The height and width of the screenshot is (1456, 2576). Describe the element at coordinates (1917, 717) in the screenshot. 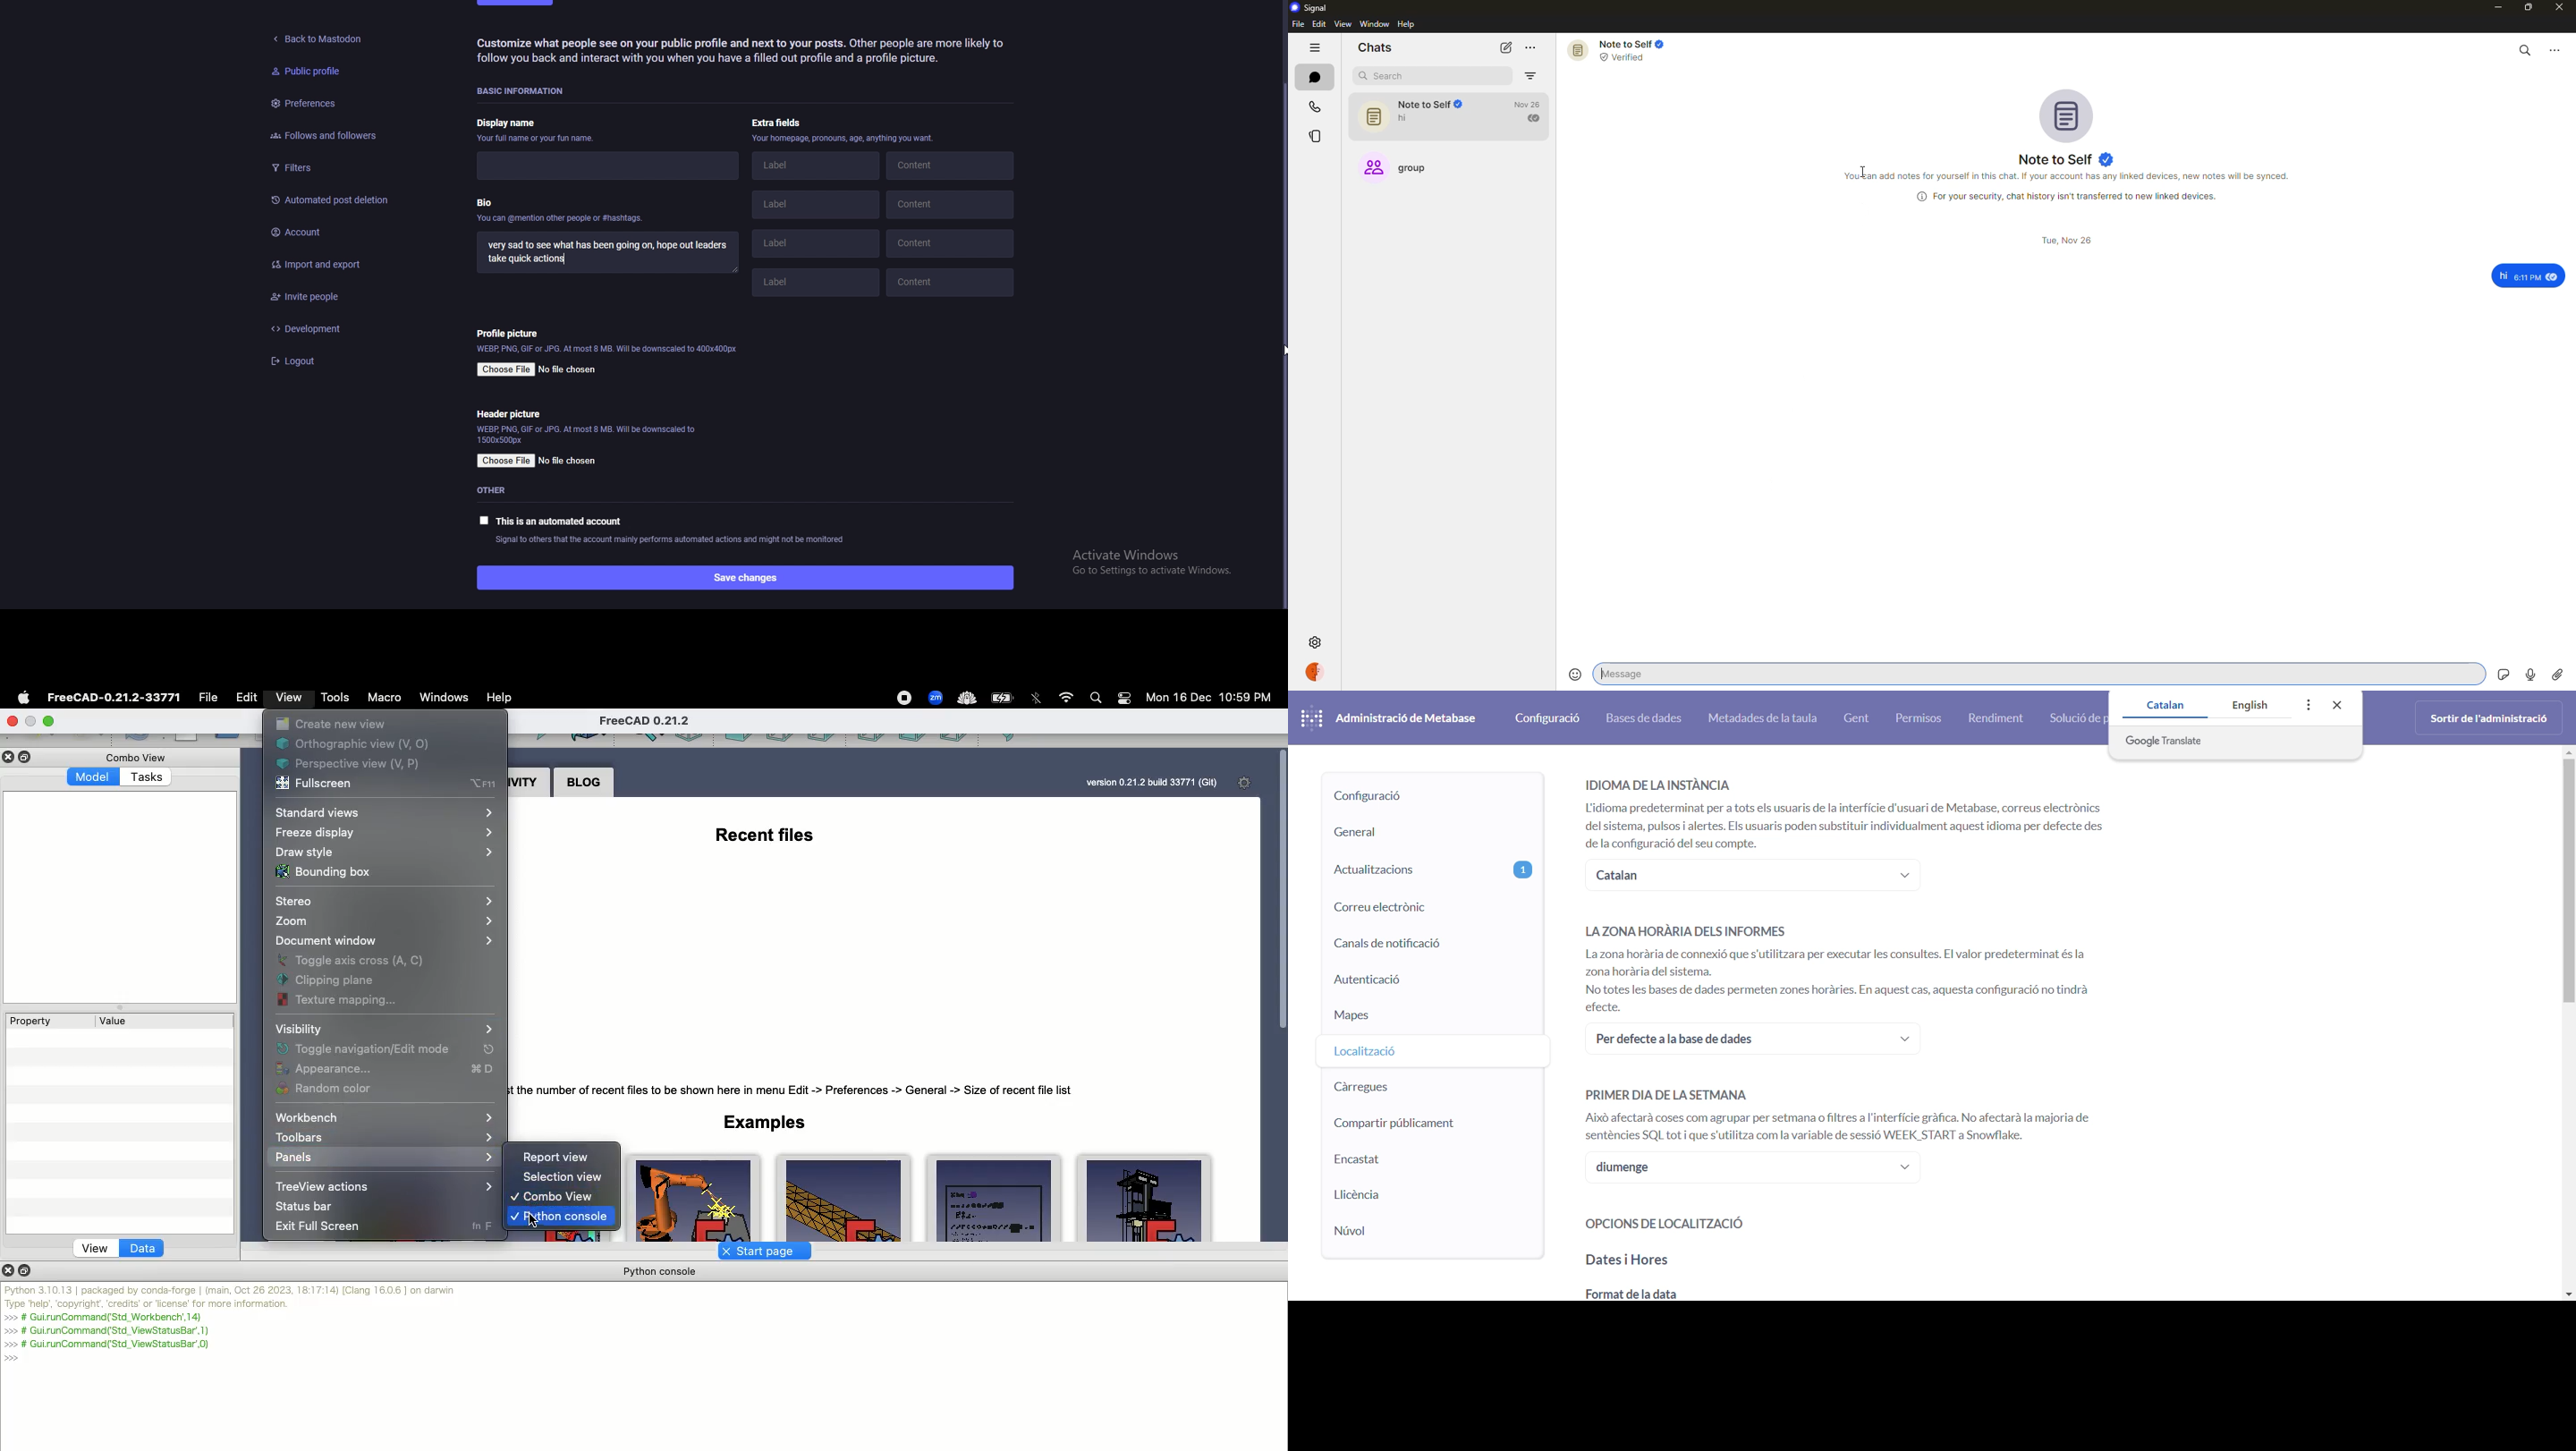

I see `Permisos` at that location.